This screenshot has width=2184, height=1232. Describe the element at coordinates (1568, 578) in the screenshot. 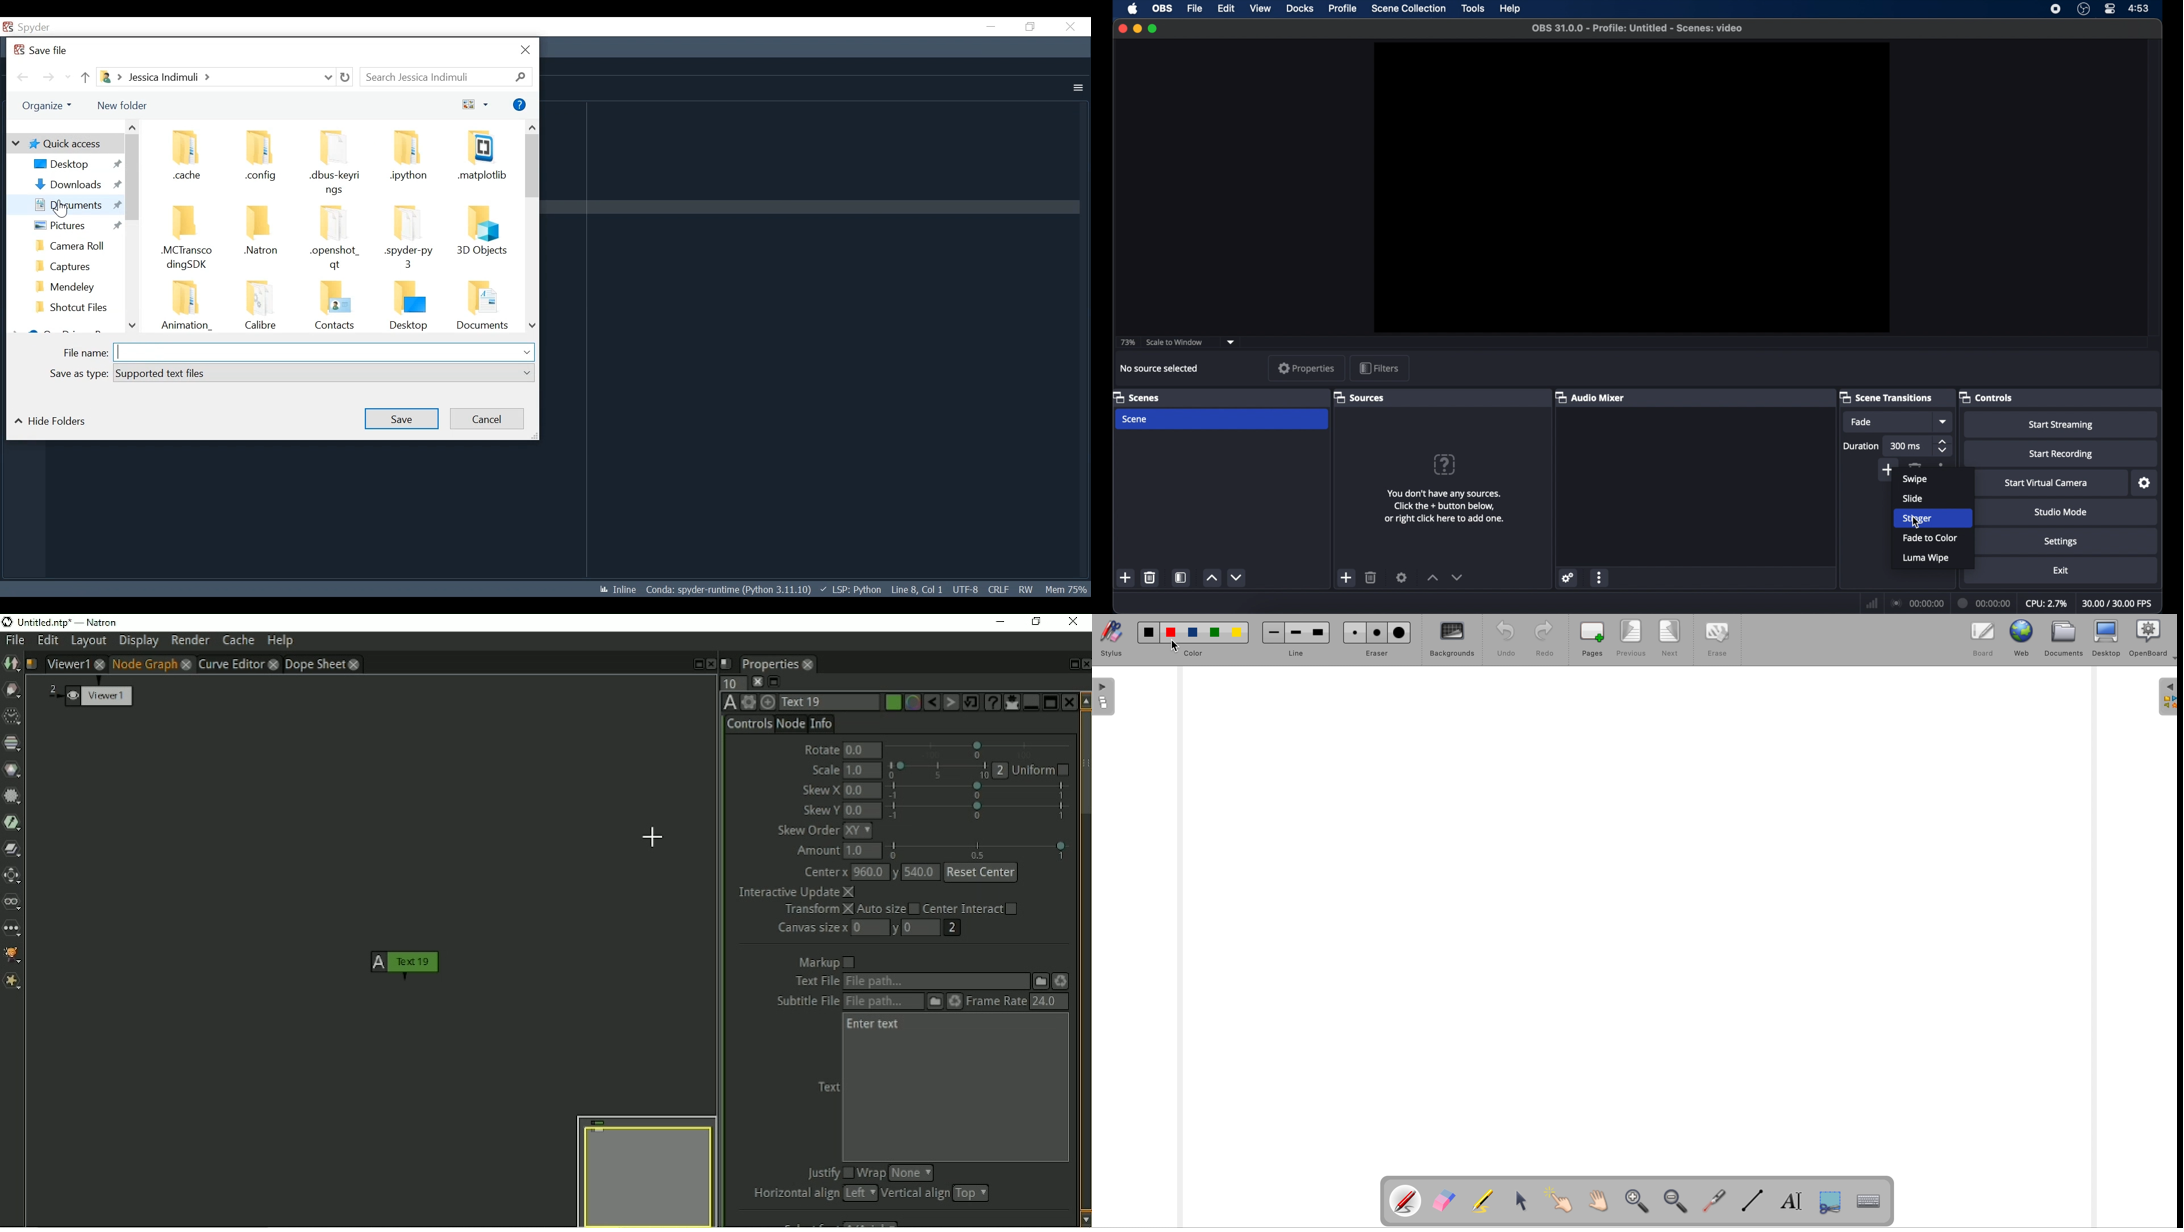

I see `settings` at that location.